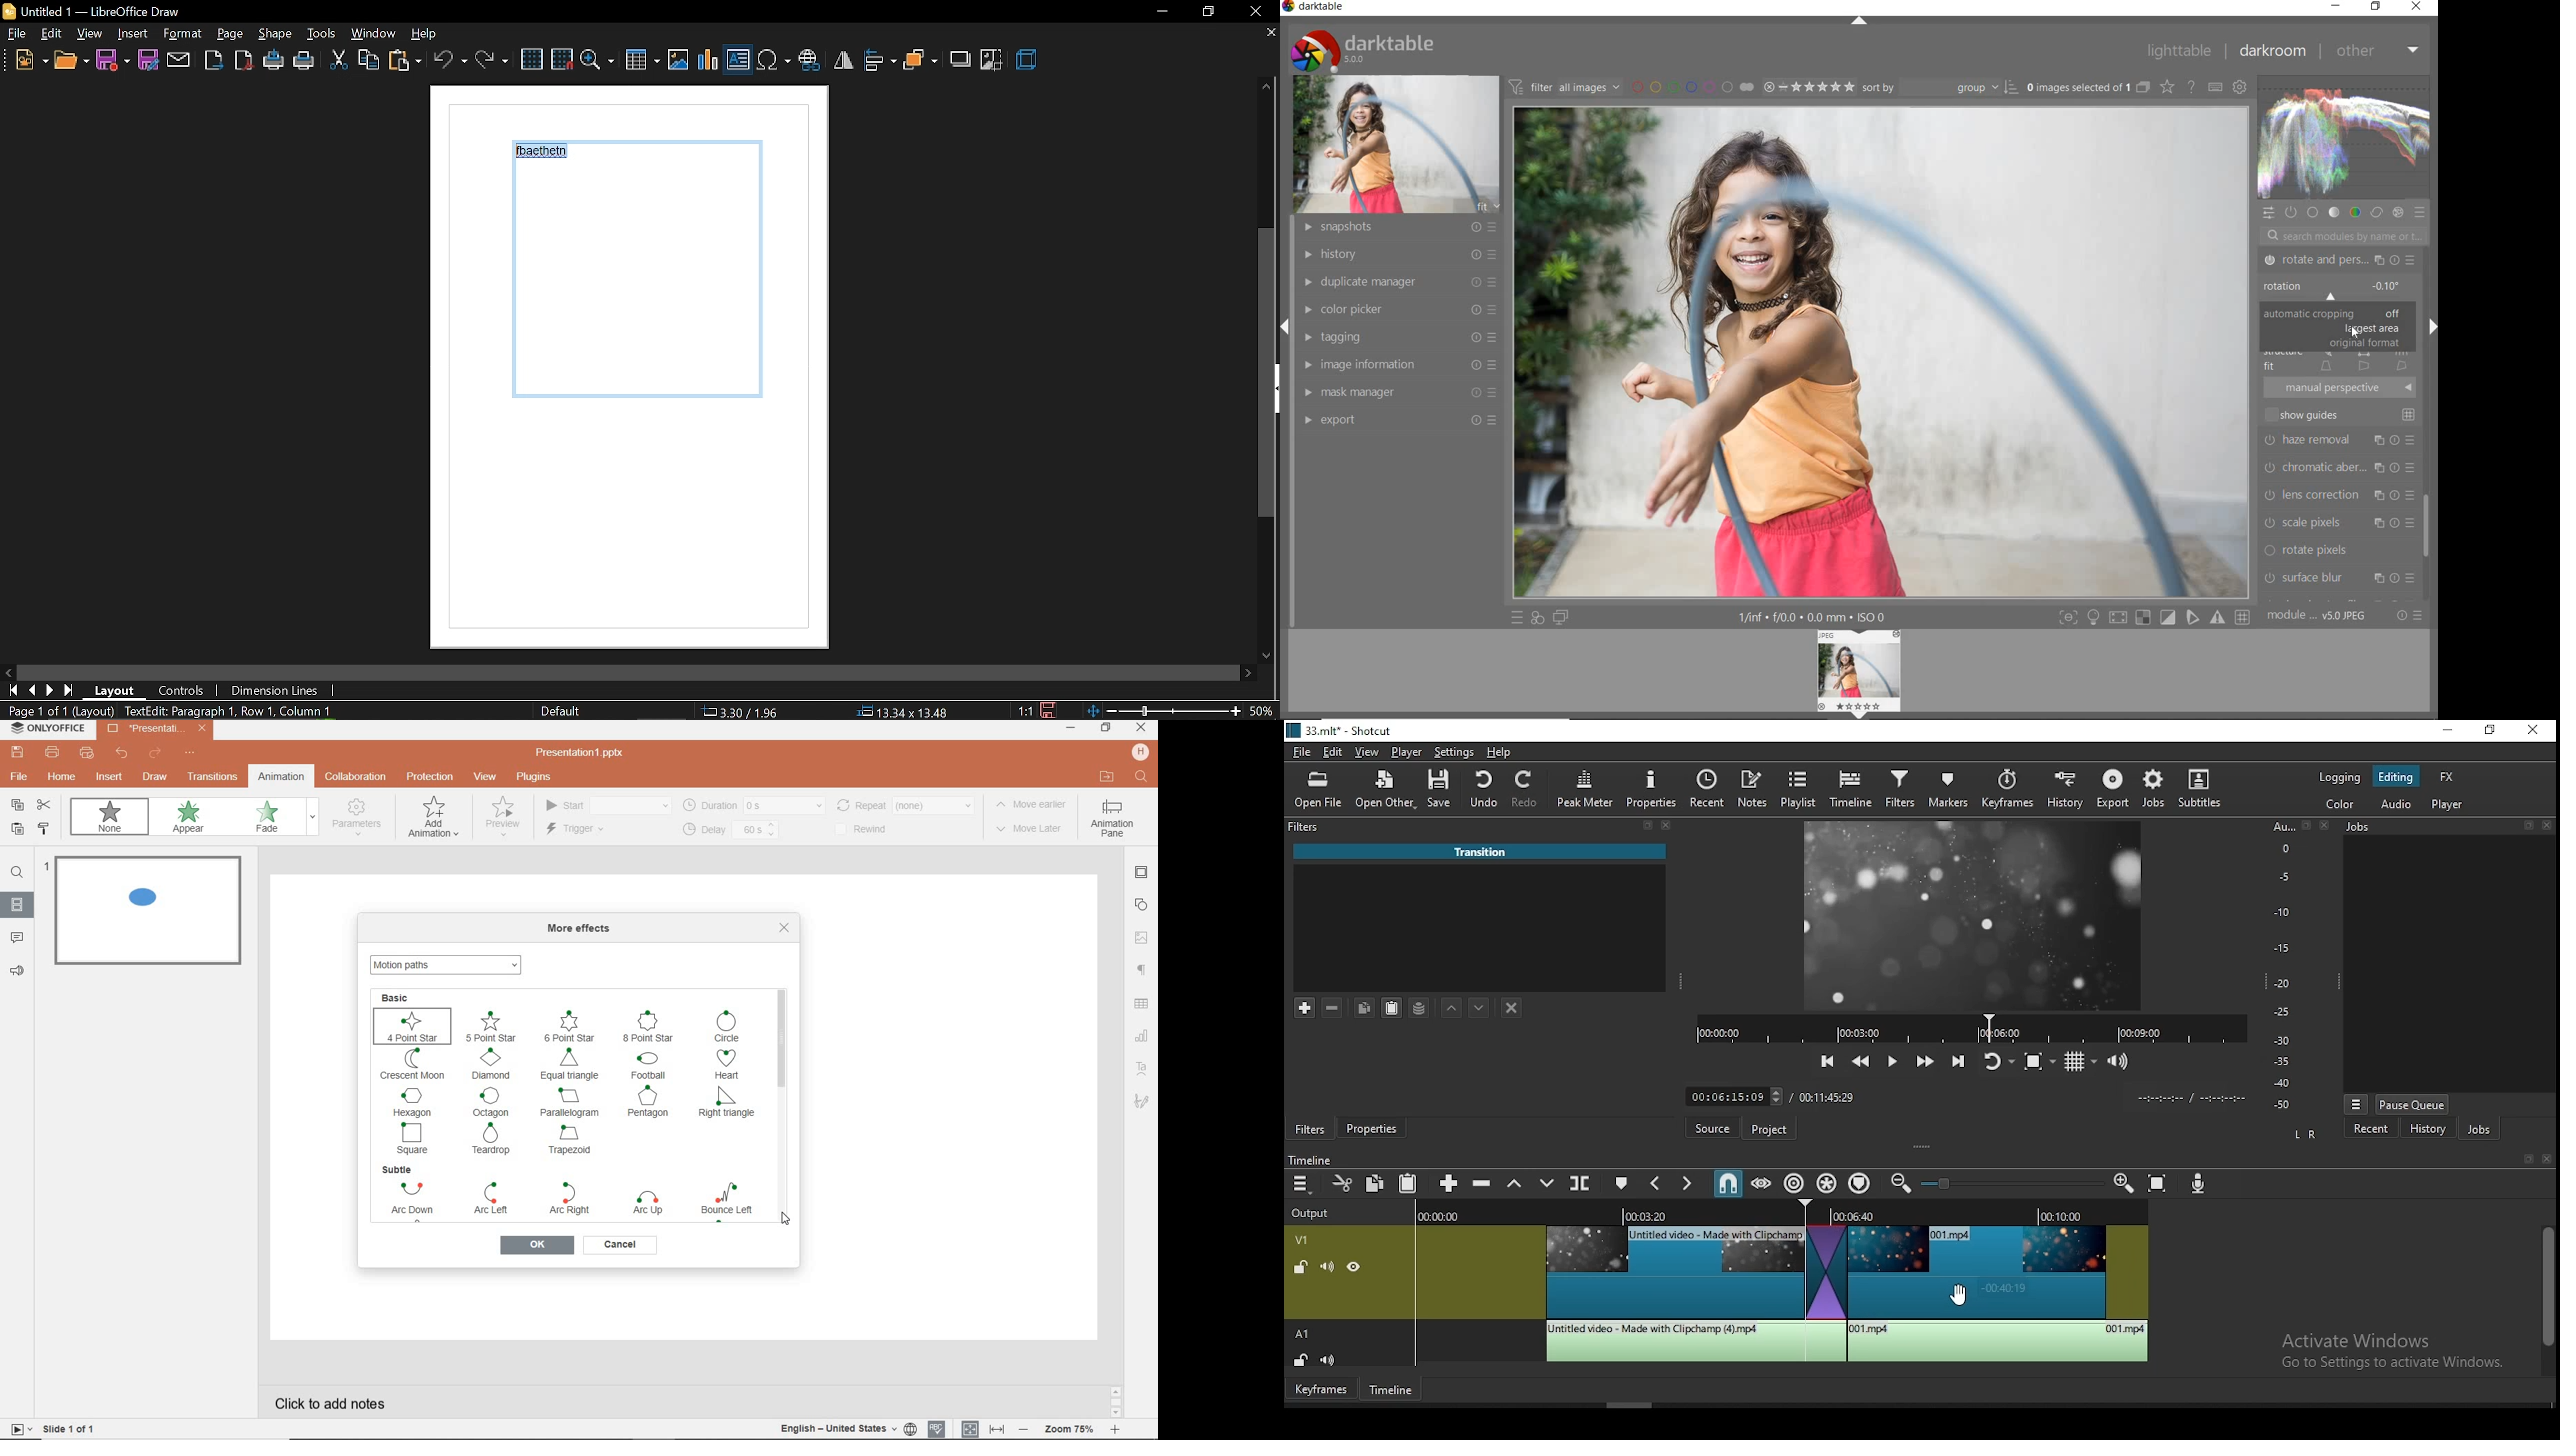  I want to click on MINIMIZE, so click(1070, 728).